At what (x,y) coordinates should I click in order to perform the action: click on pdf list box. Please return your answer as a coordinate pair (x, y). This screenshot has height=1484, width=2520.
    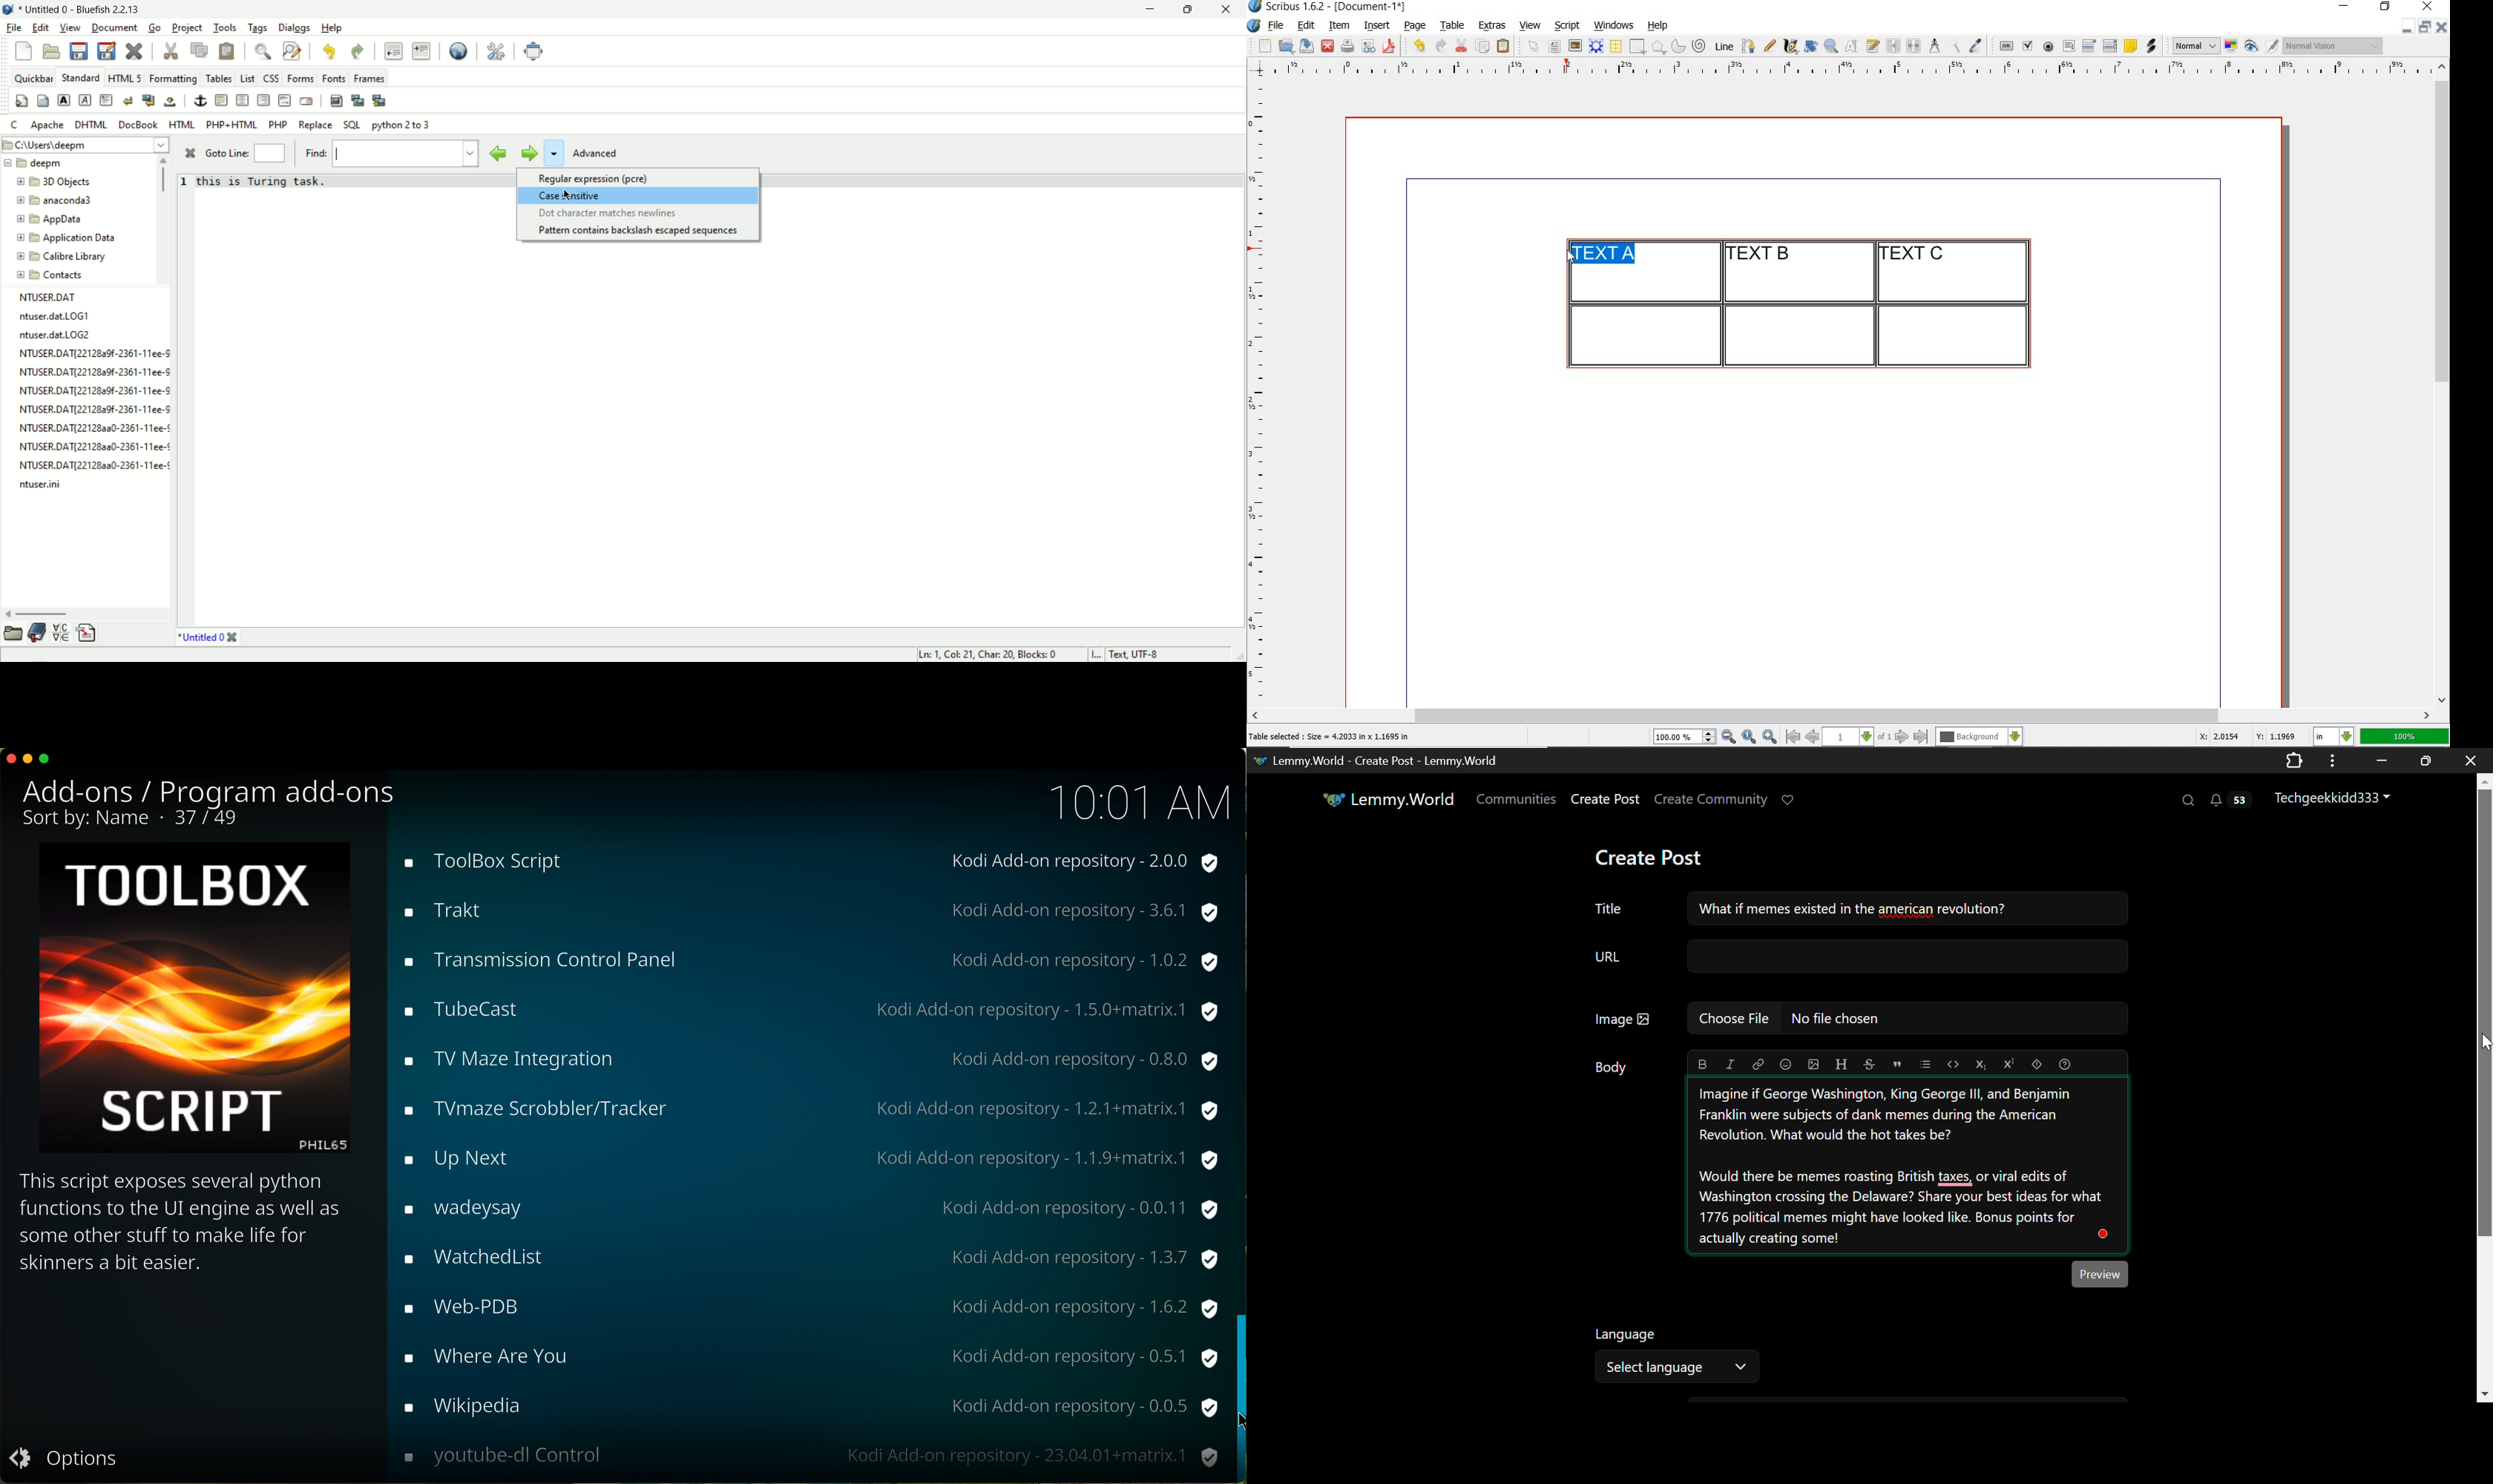
    Looking at the image, I should click on (2110, 46).